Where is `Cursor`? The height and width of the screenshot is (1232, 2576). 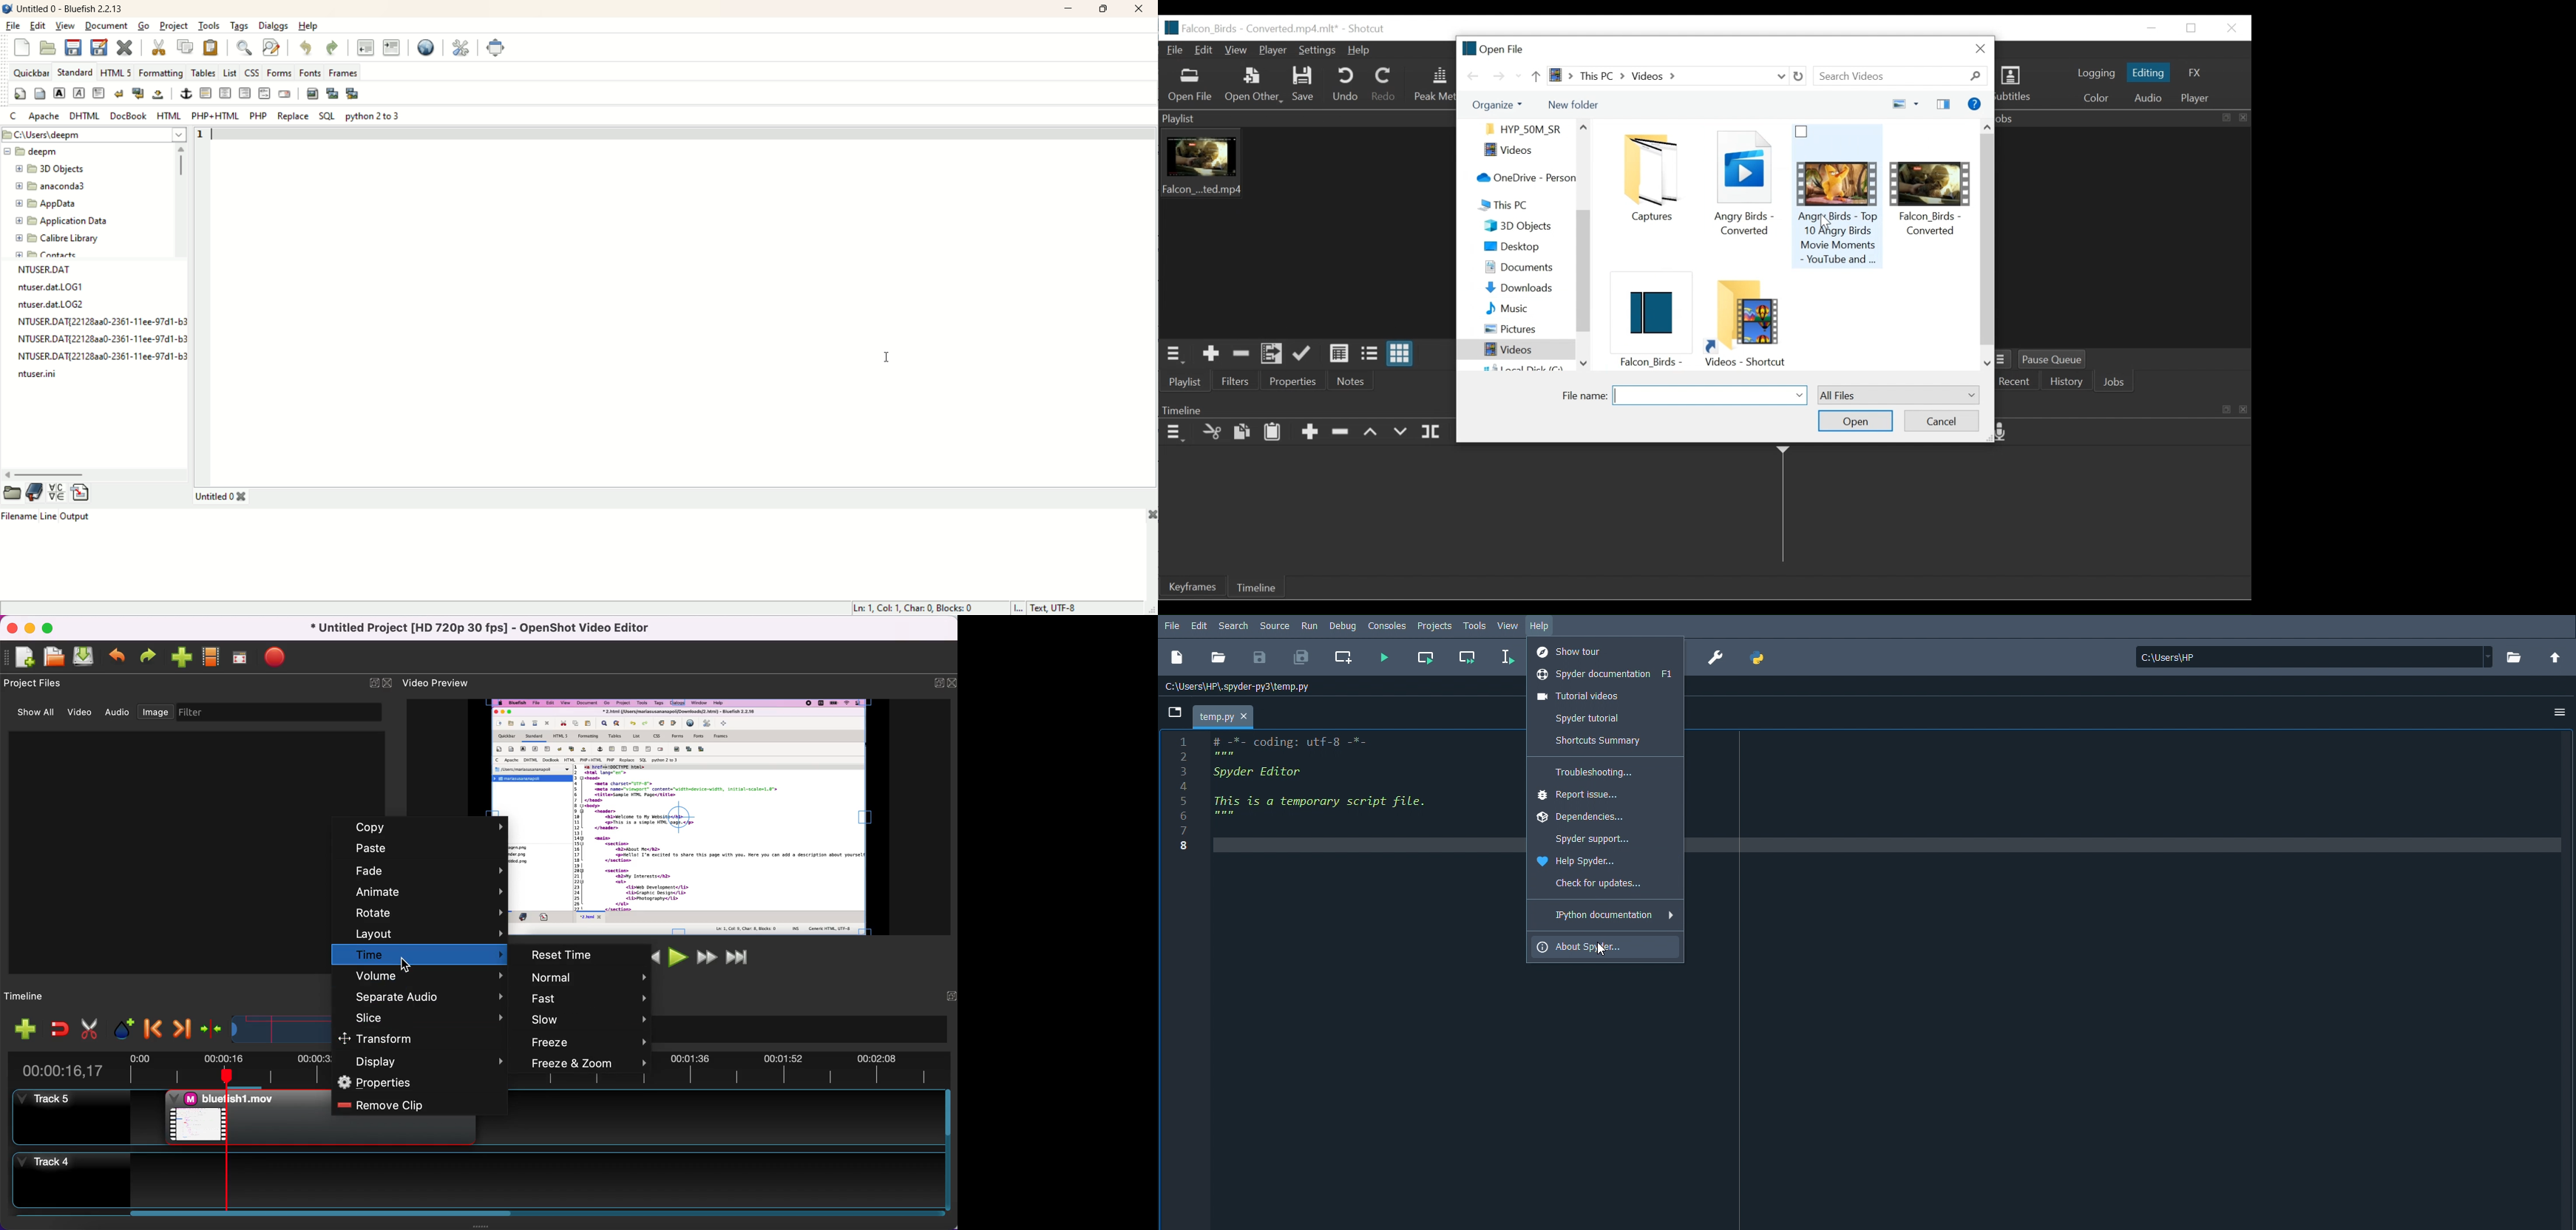
Cursor is located at coordinates (1601, 950).